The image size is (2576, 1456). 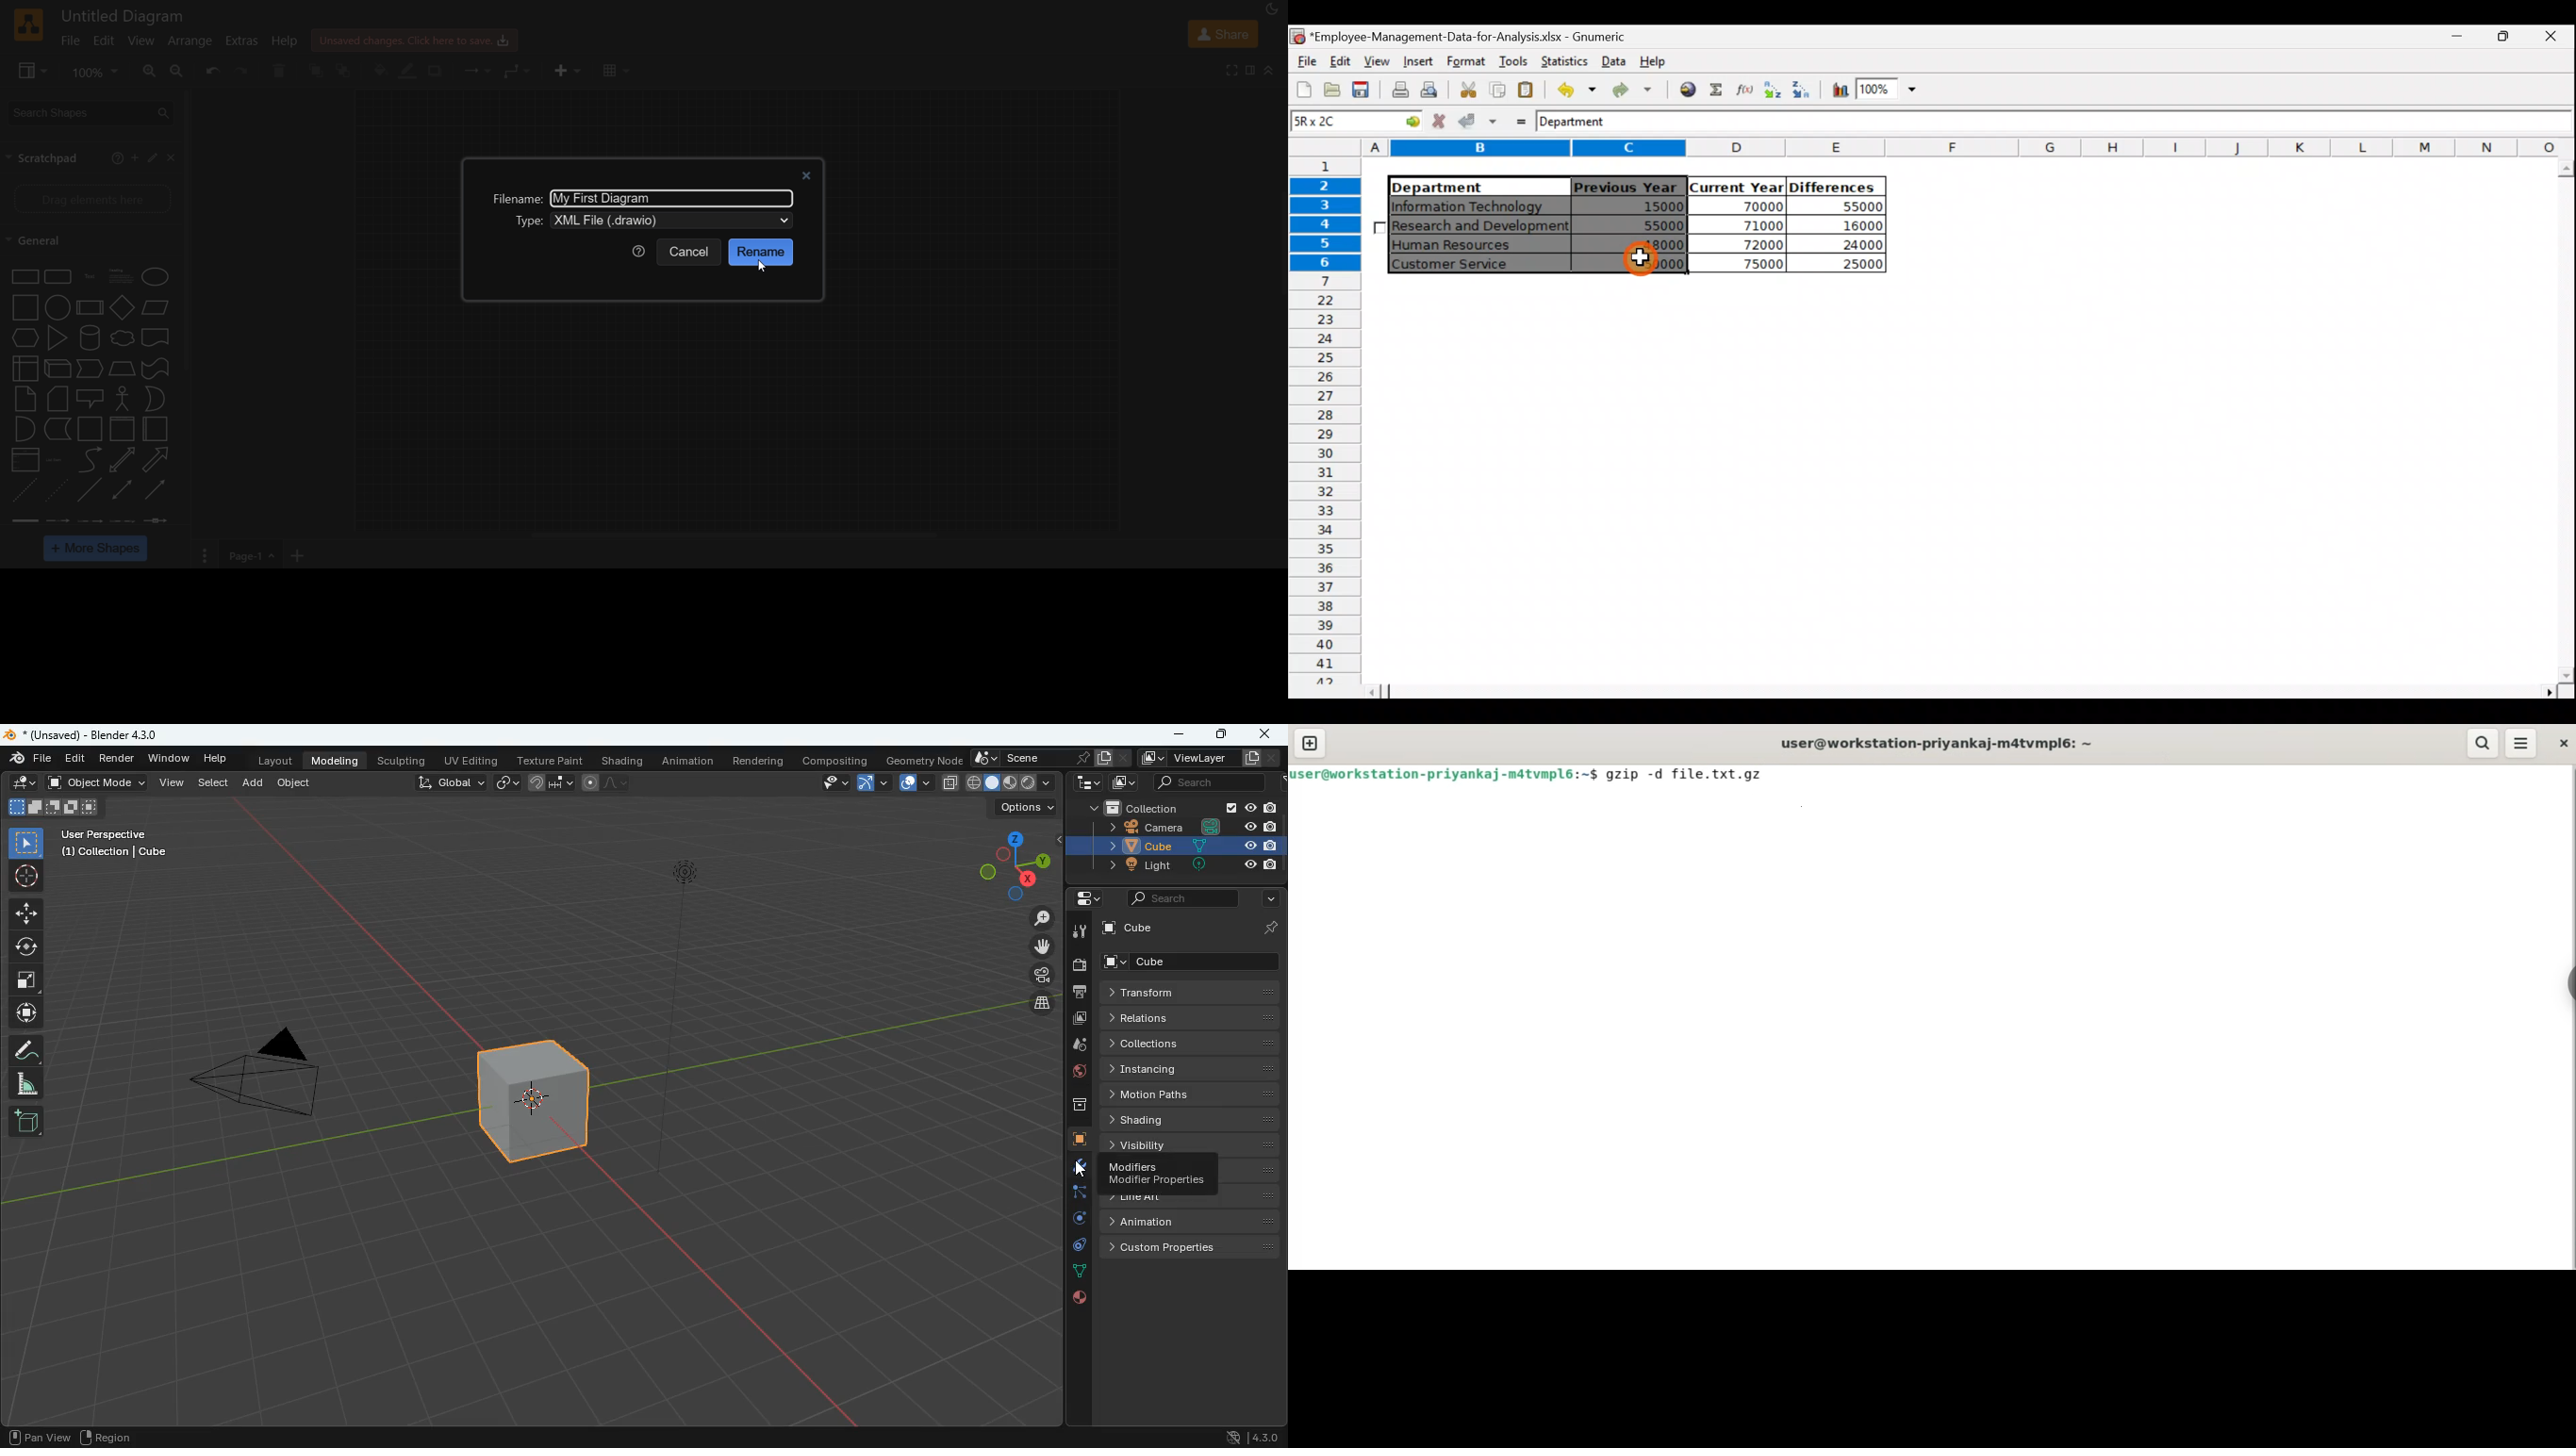 I want to click on click here to save., so click(x=413, y=39).